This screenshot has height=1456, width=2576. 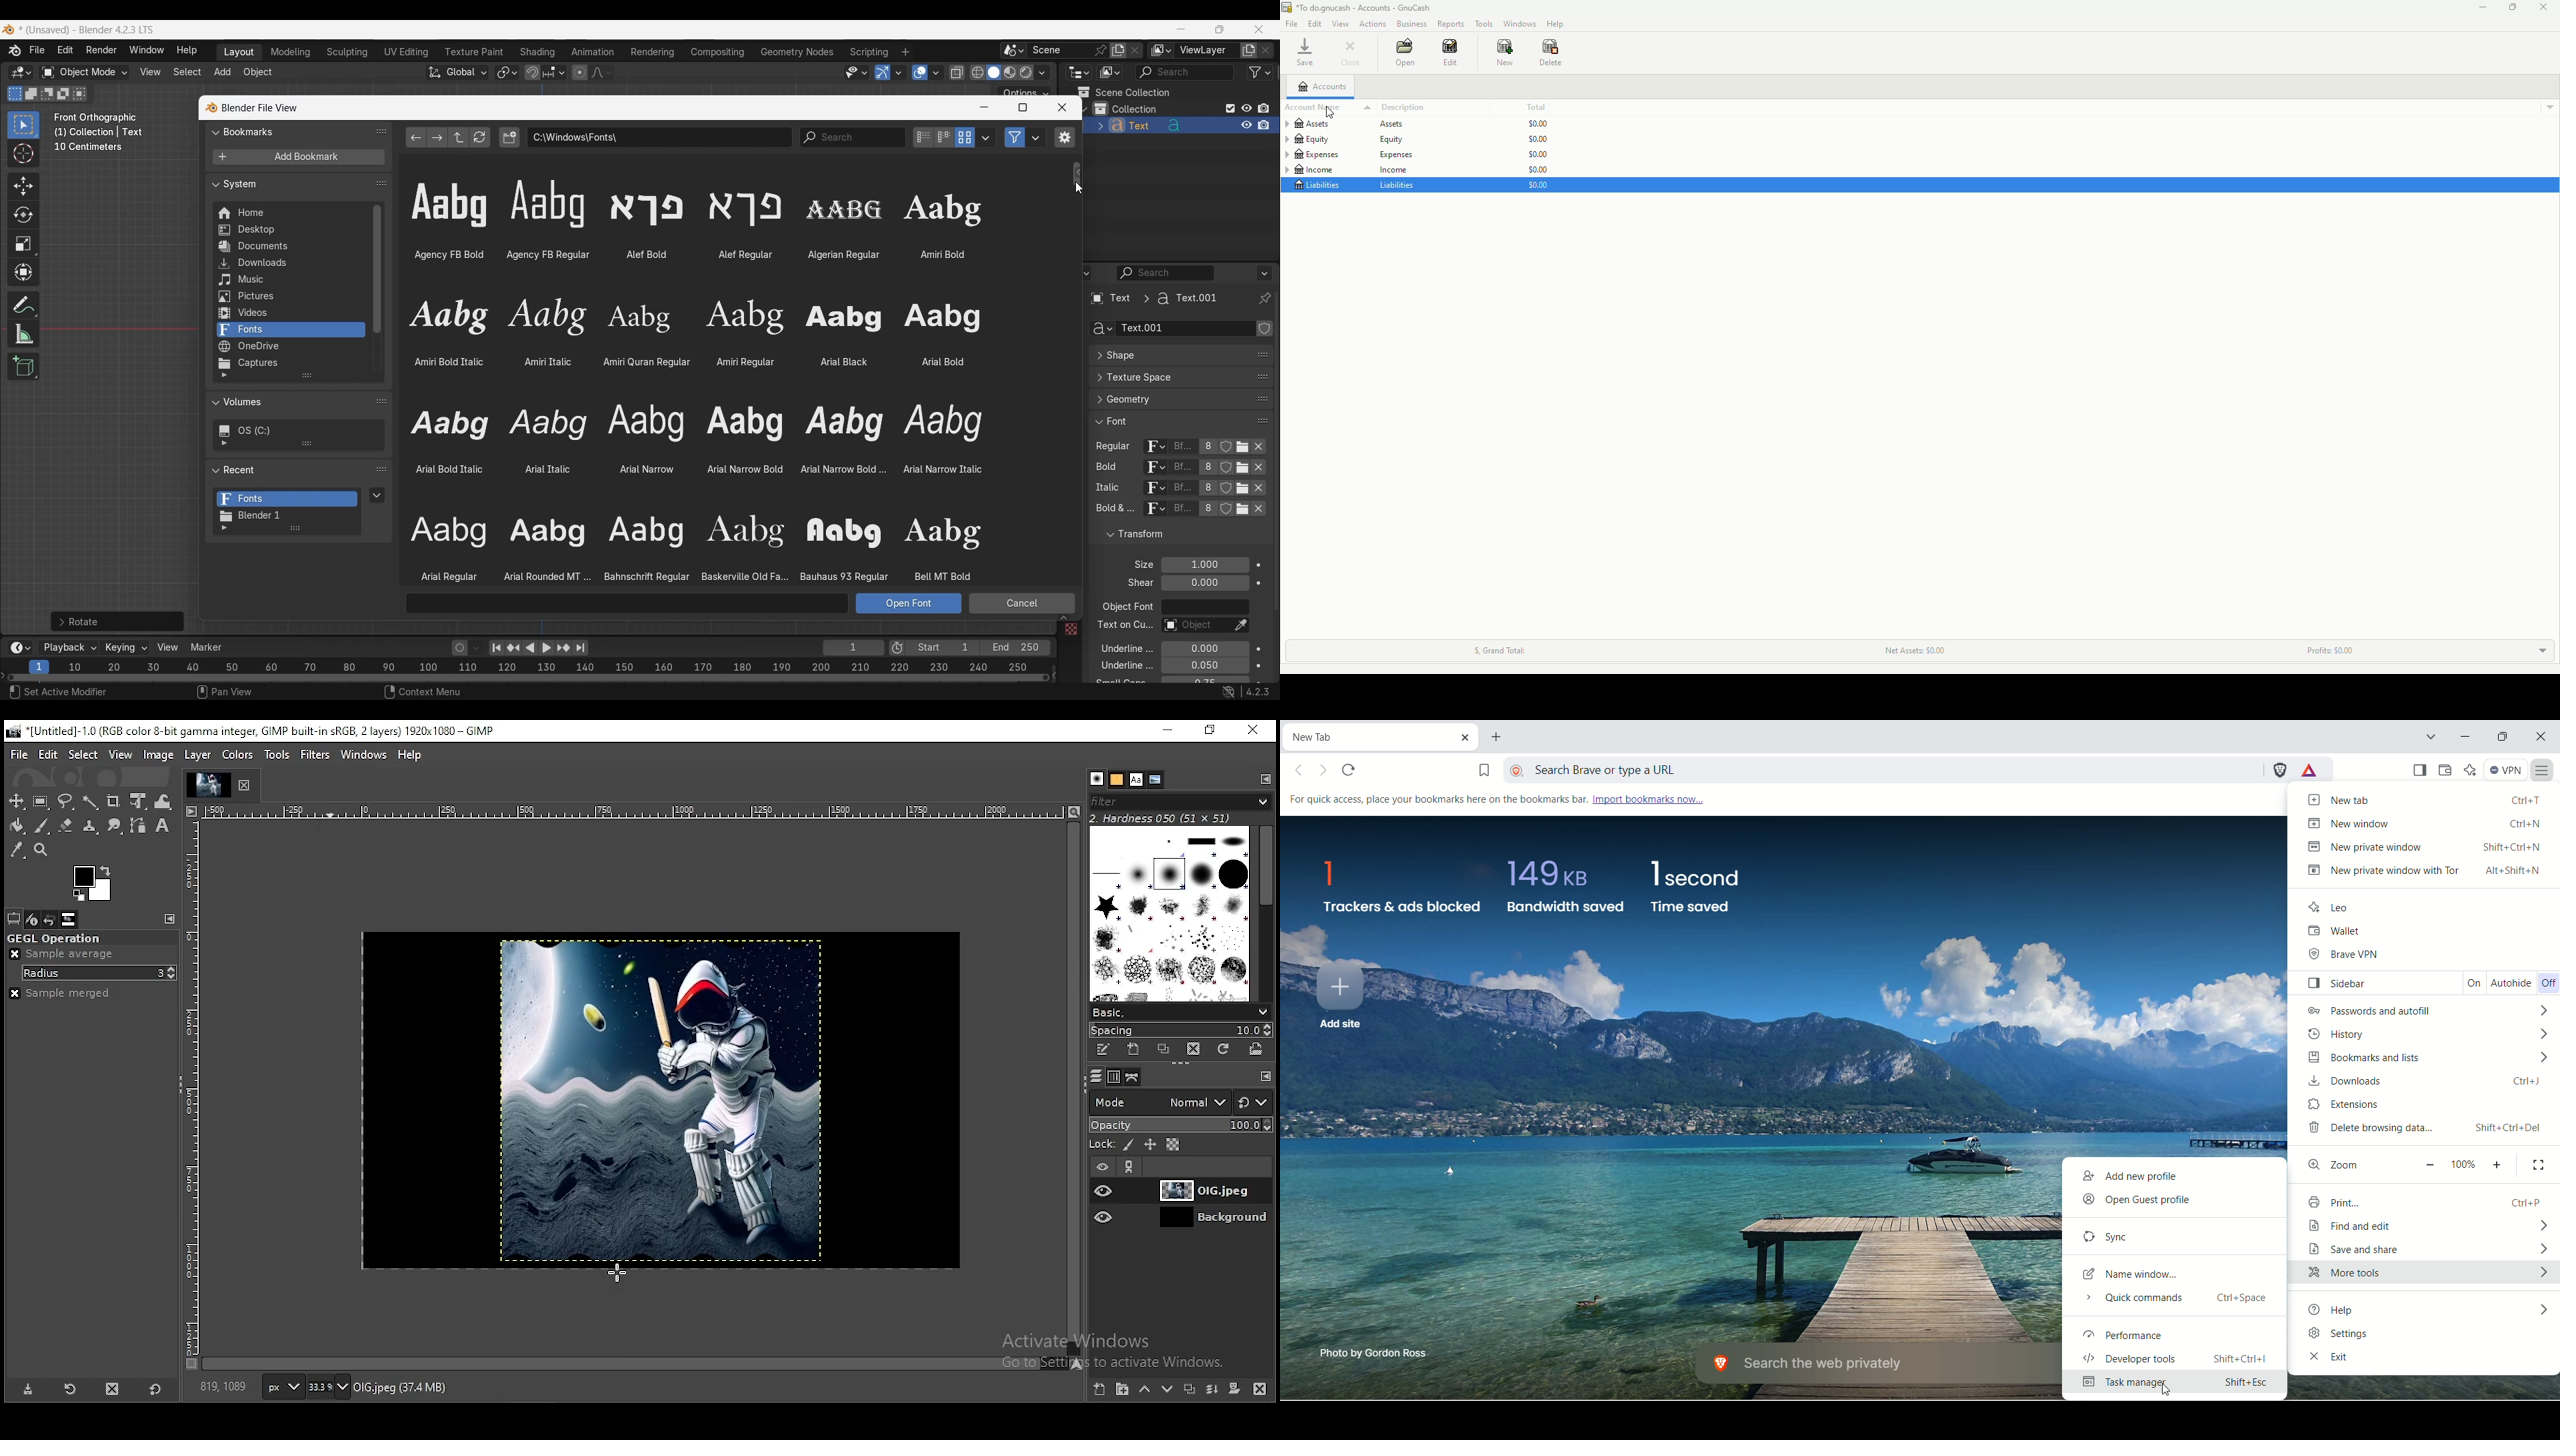 I want to click on Videos folder, so click(x=290, y=313).